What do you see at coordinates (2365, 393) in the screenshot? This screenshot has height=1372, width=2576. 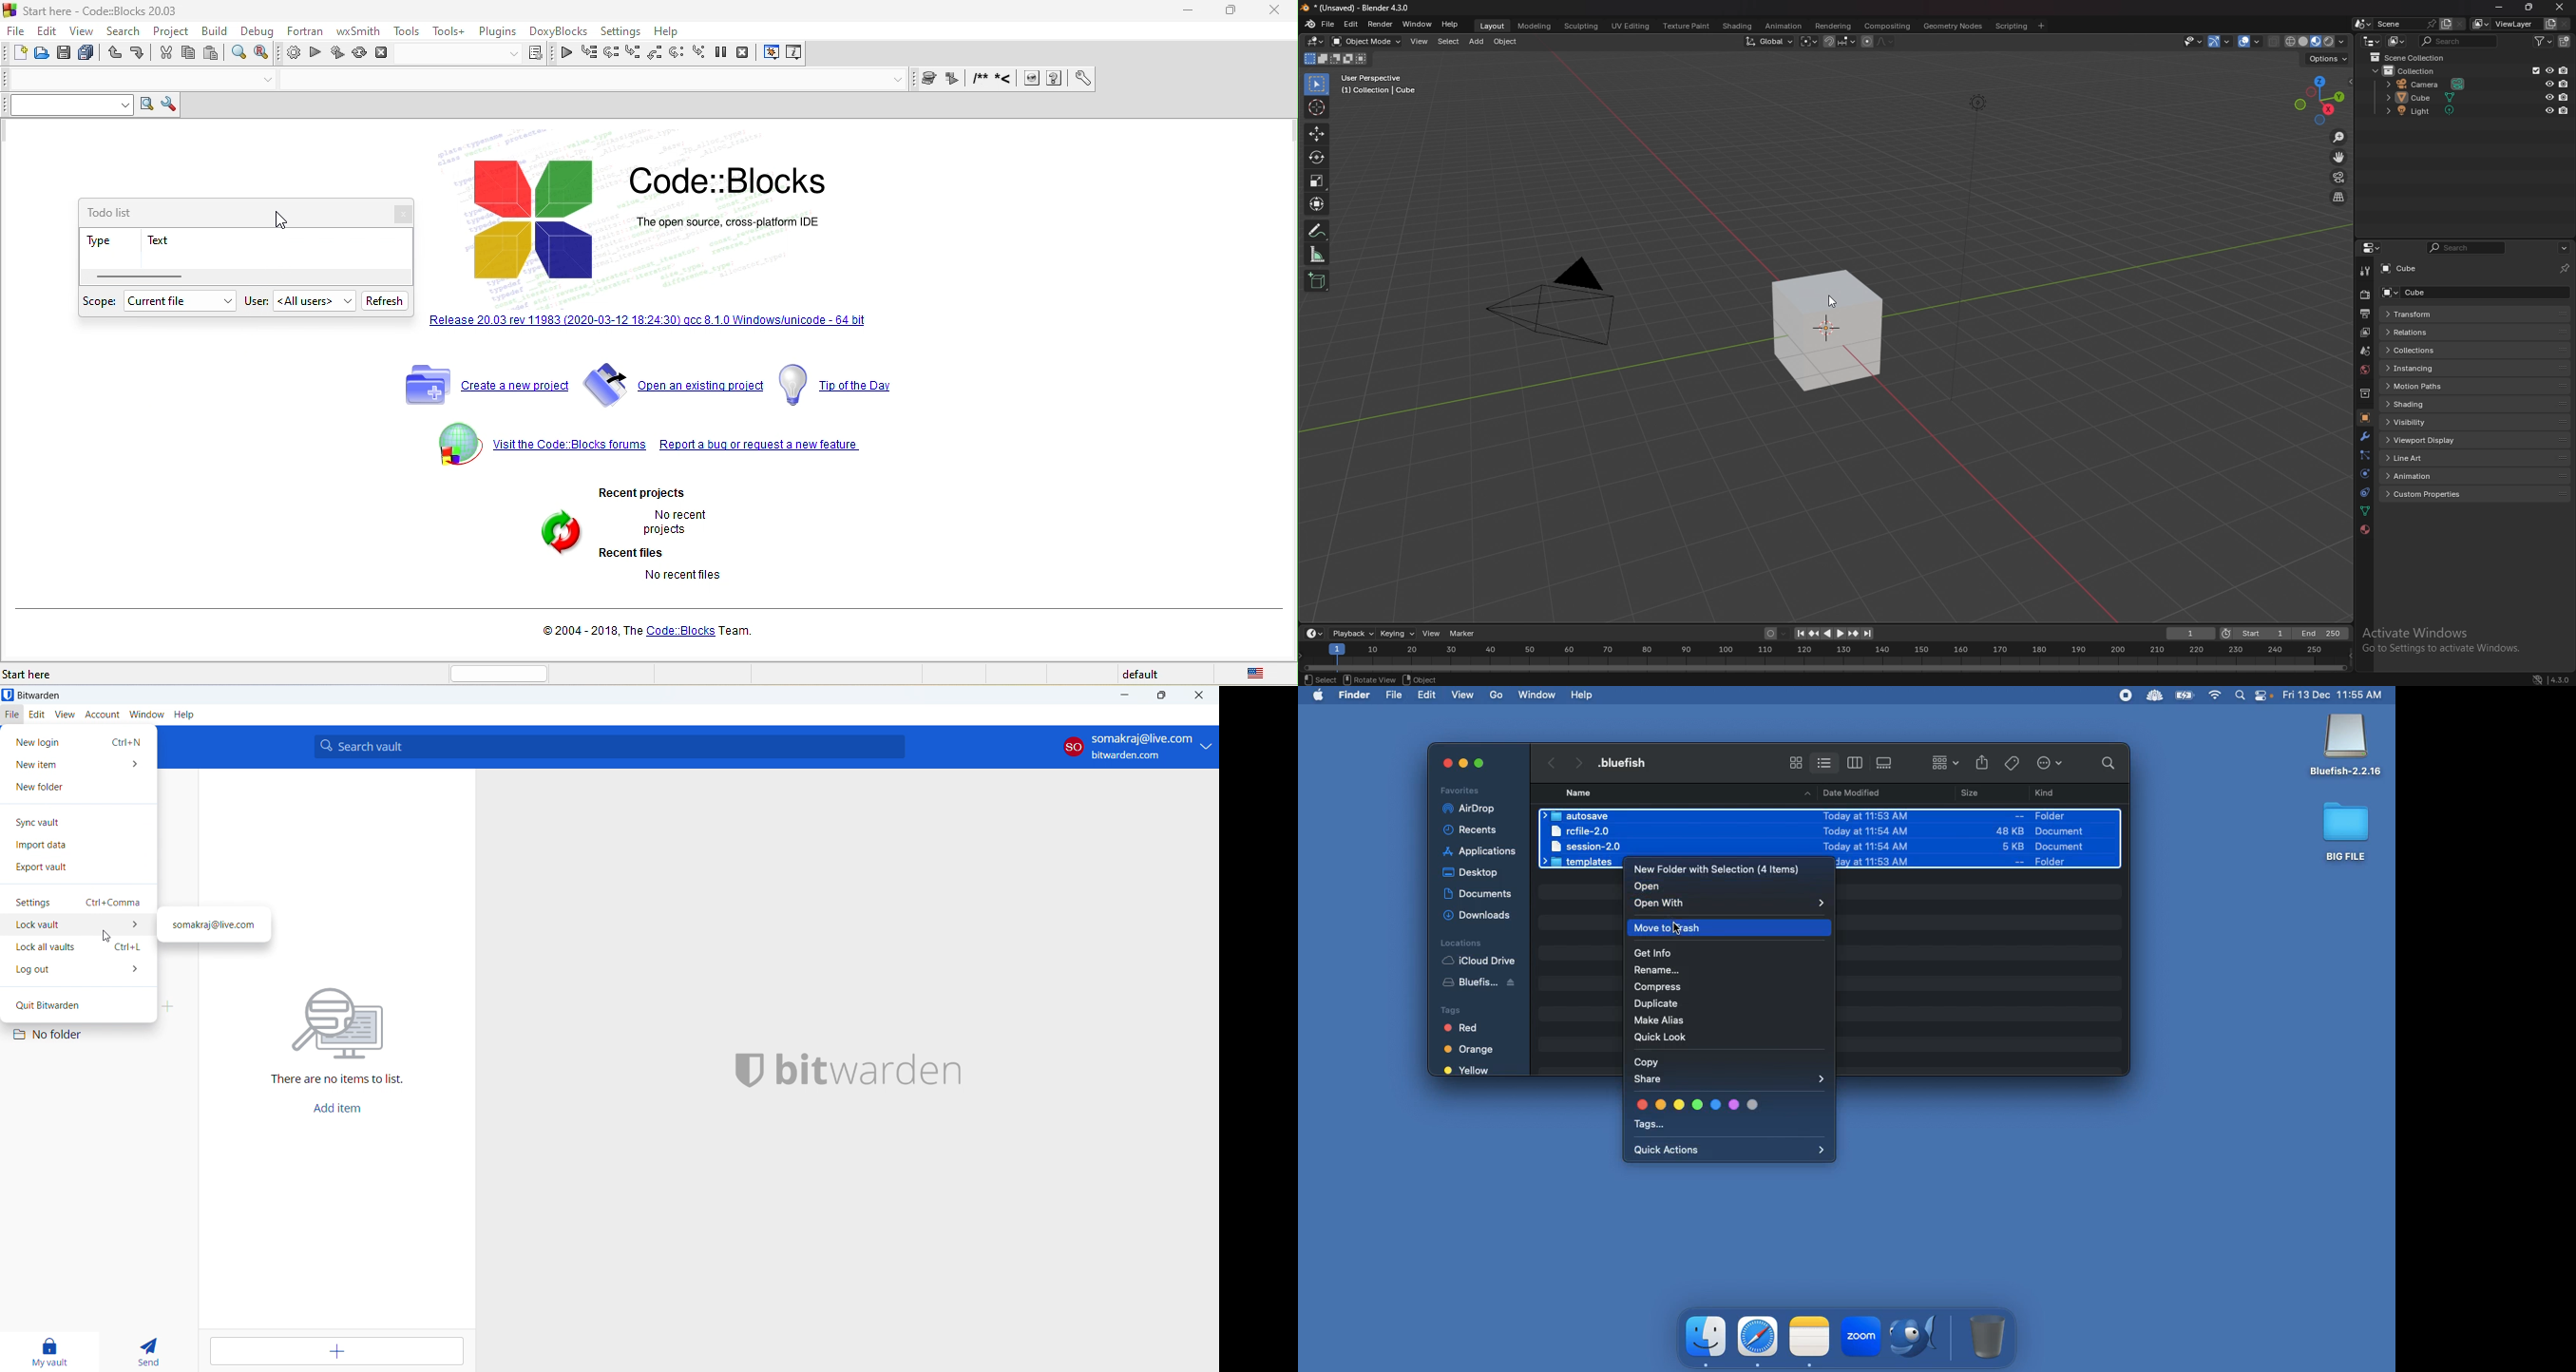 I see `collection` at bounding box center [2365, 393].